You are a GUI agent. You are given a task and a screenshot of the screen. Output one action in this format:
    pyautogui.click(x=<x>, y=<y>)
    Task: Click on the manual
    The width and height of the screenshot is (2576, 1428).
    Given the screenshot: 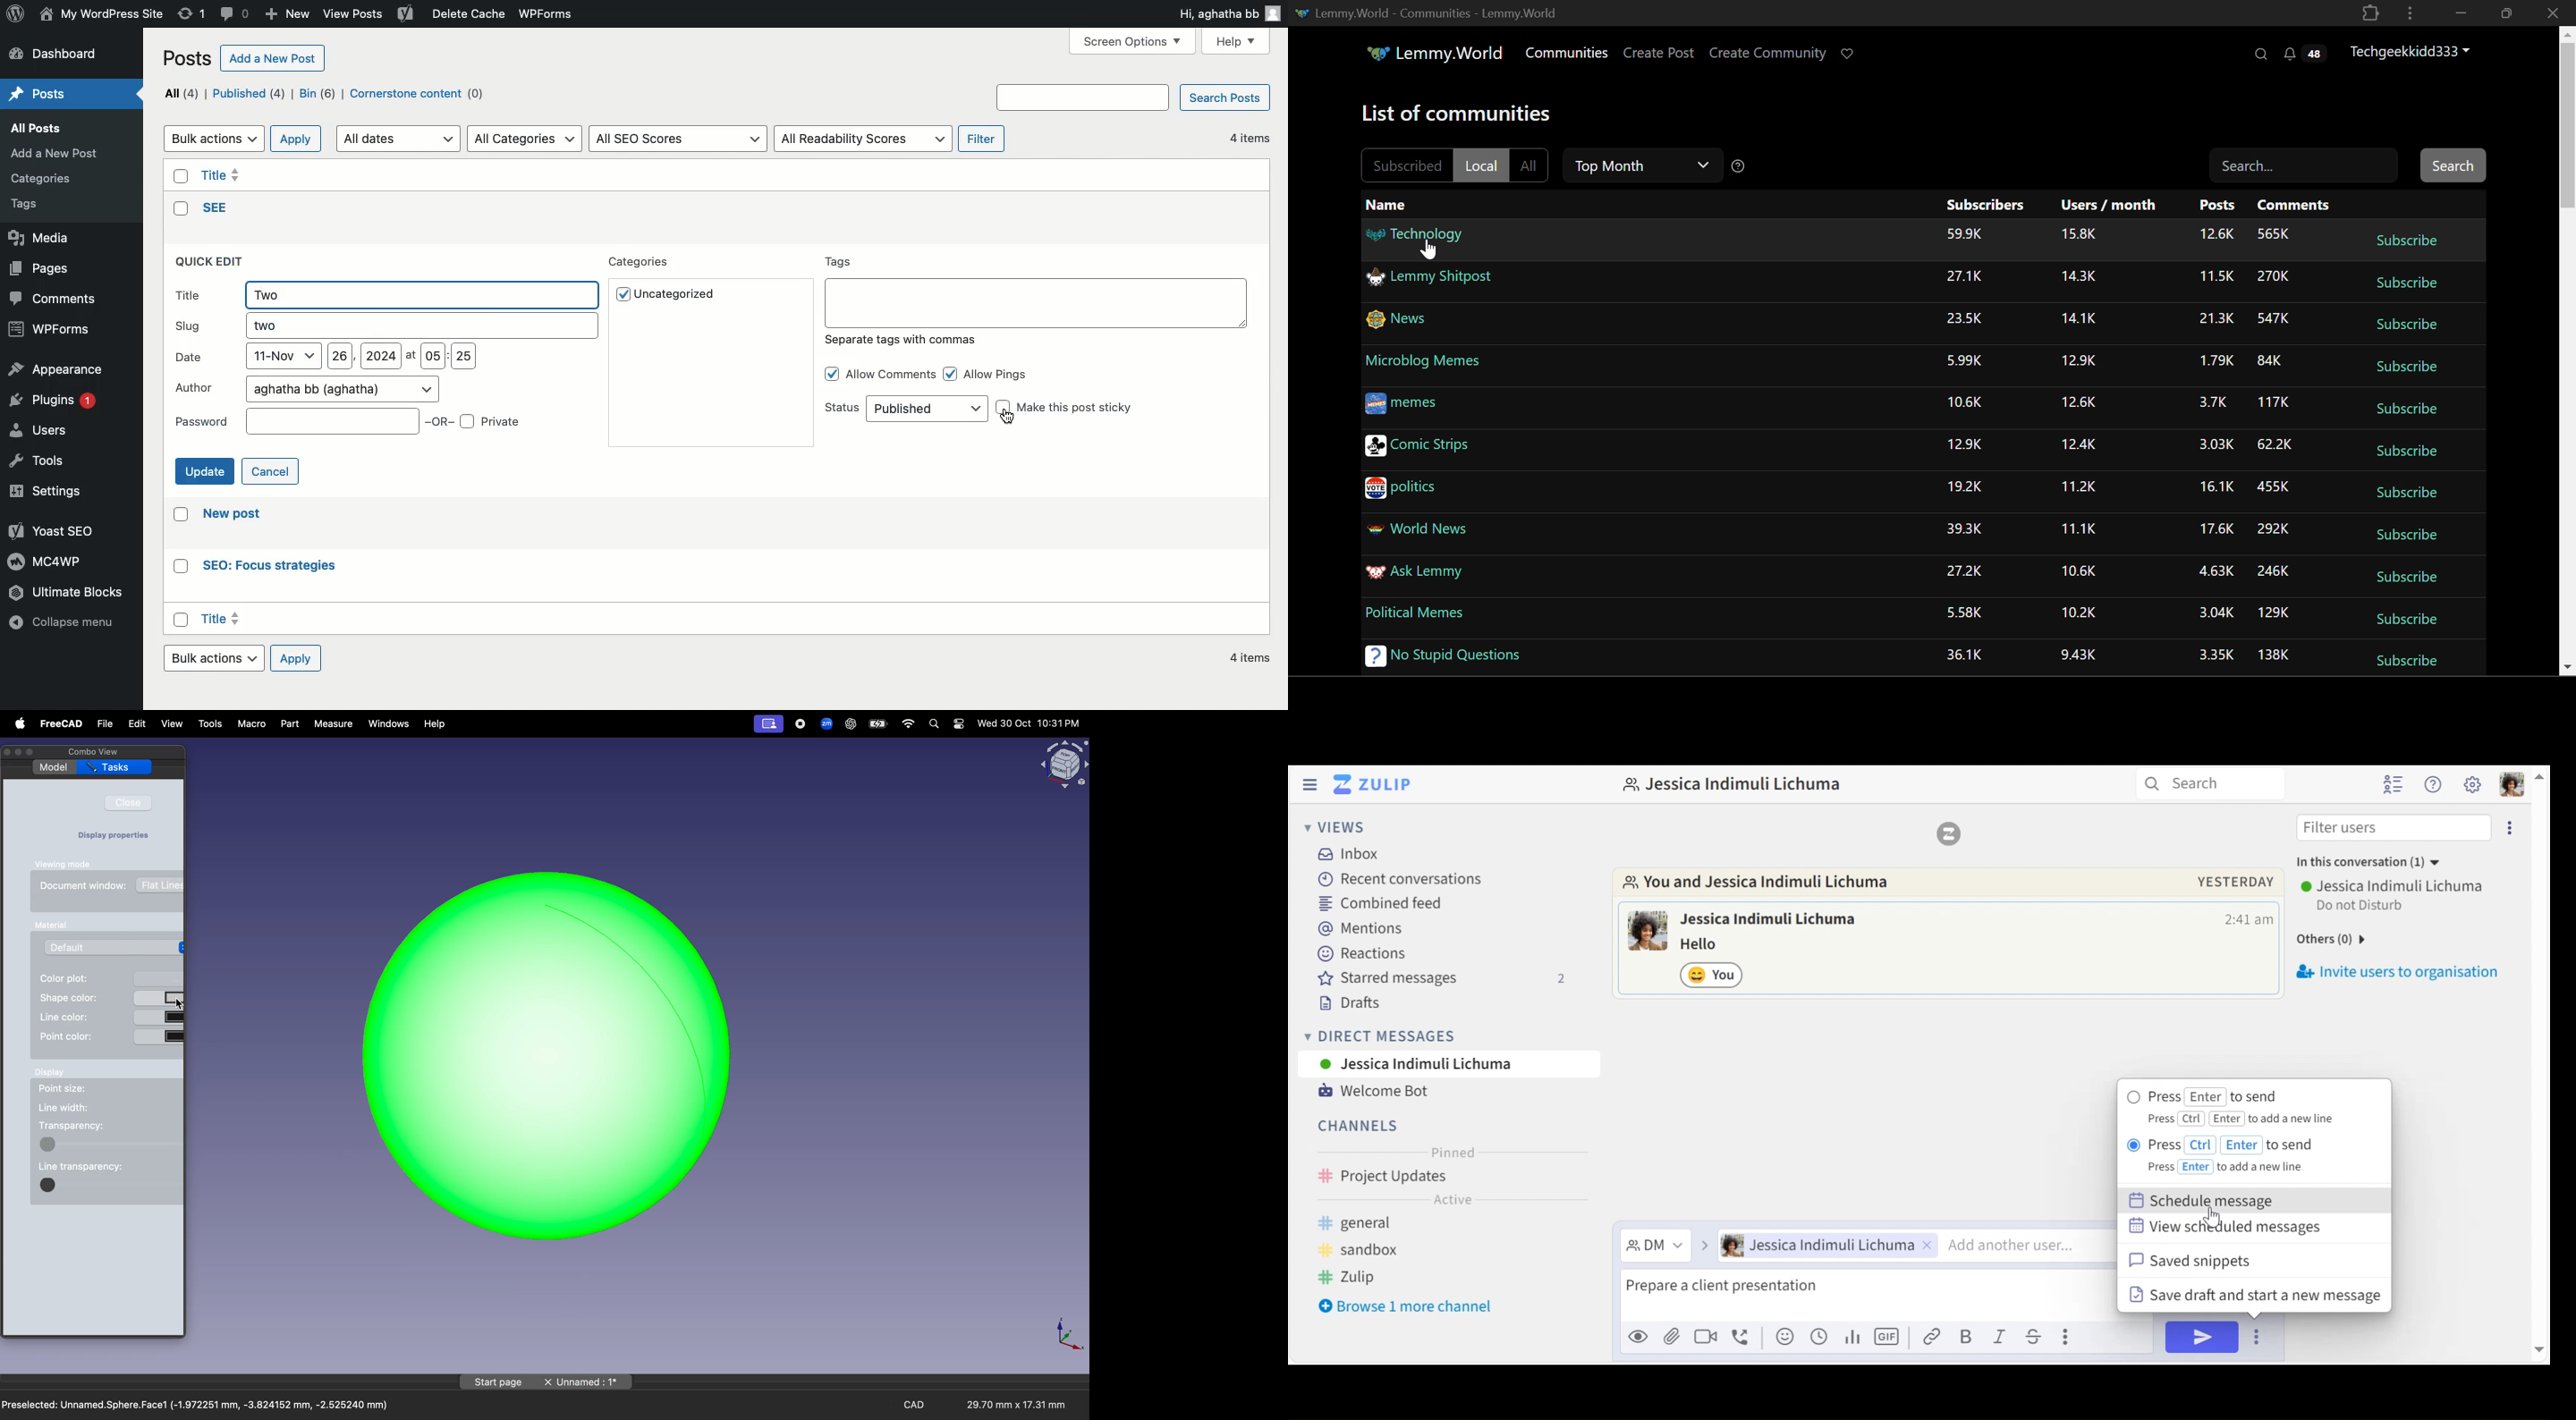 What is the action you would take?
    pyautogui.click(x=53, y=925)
    